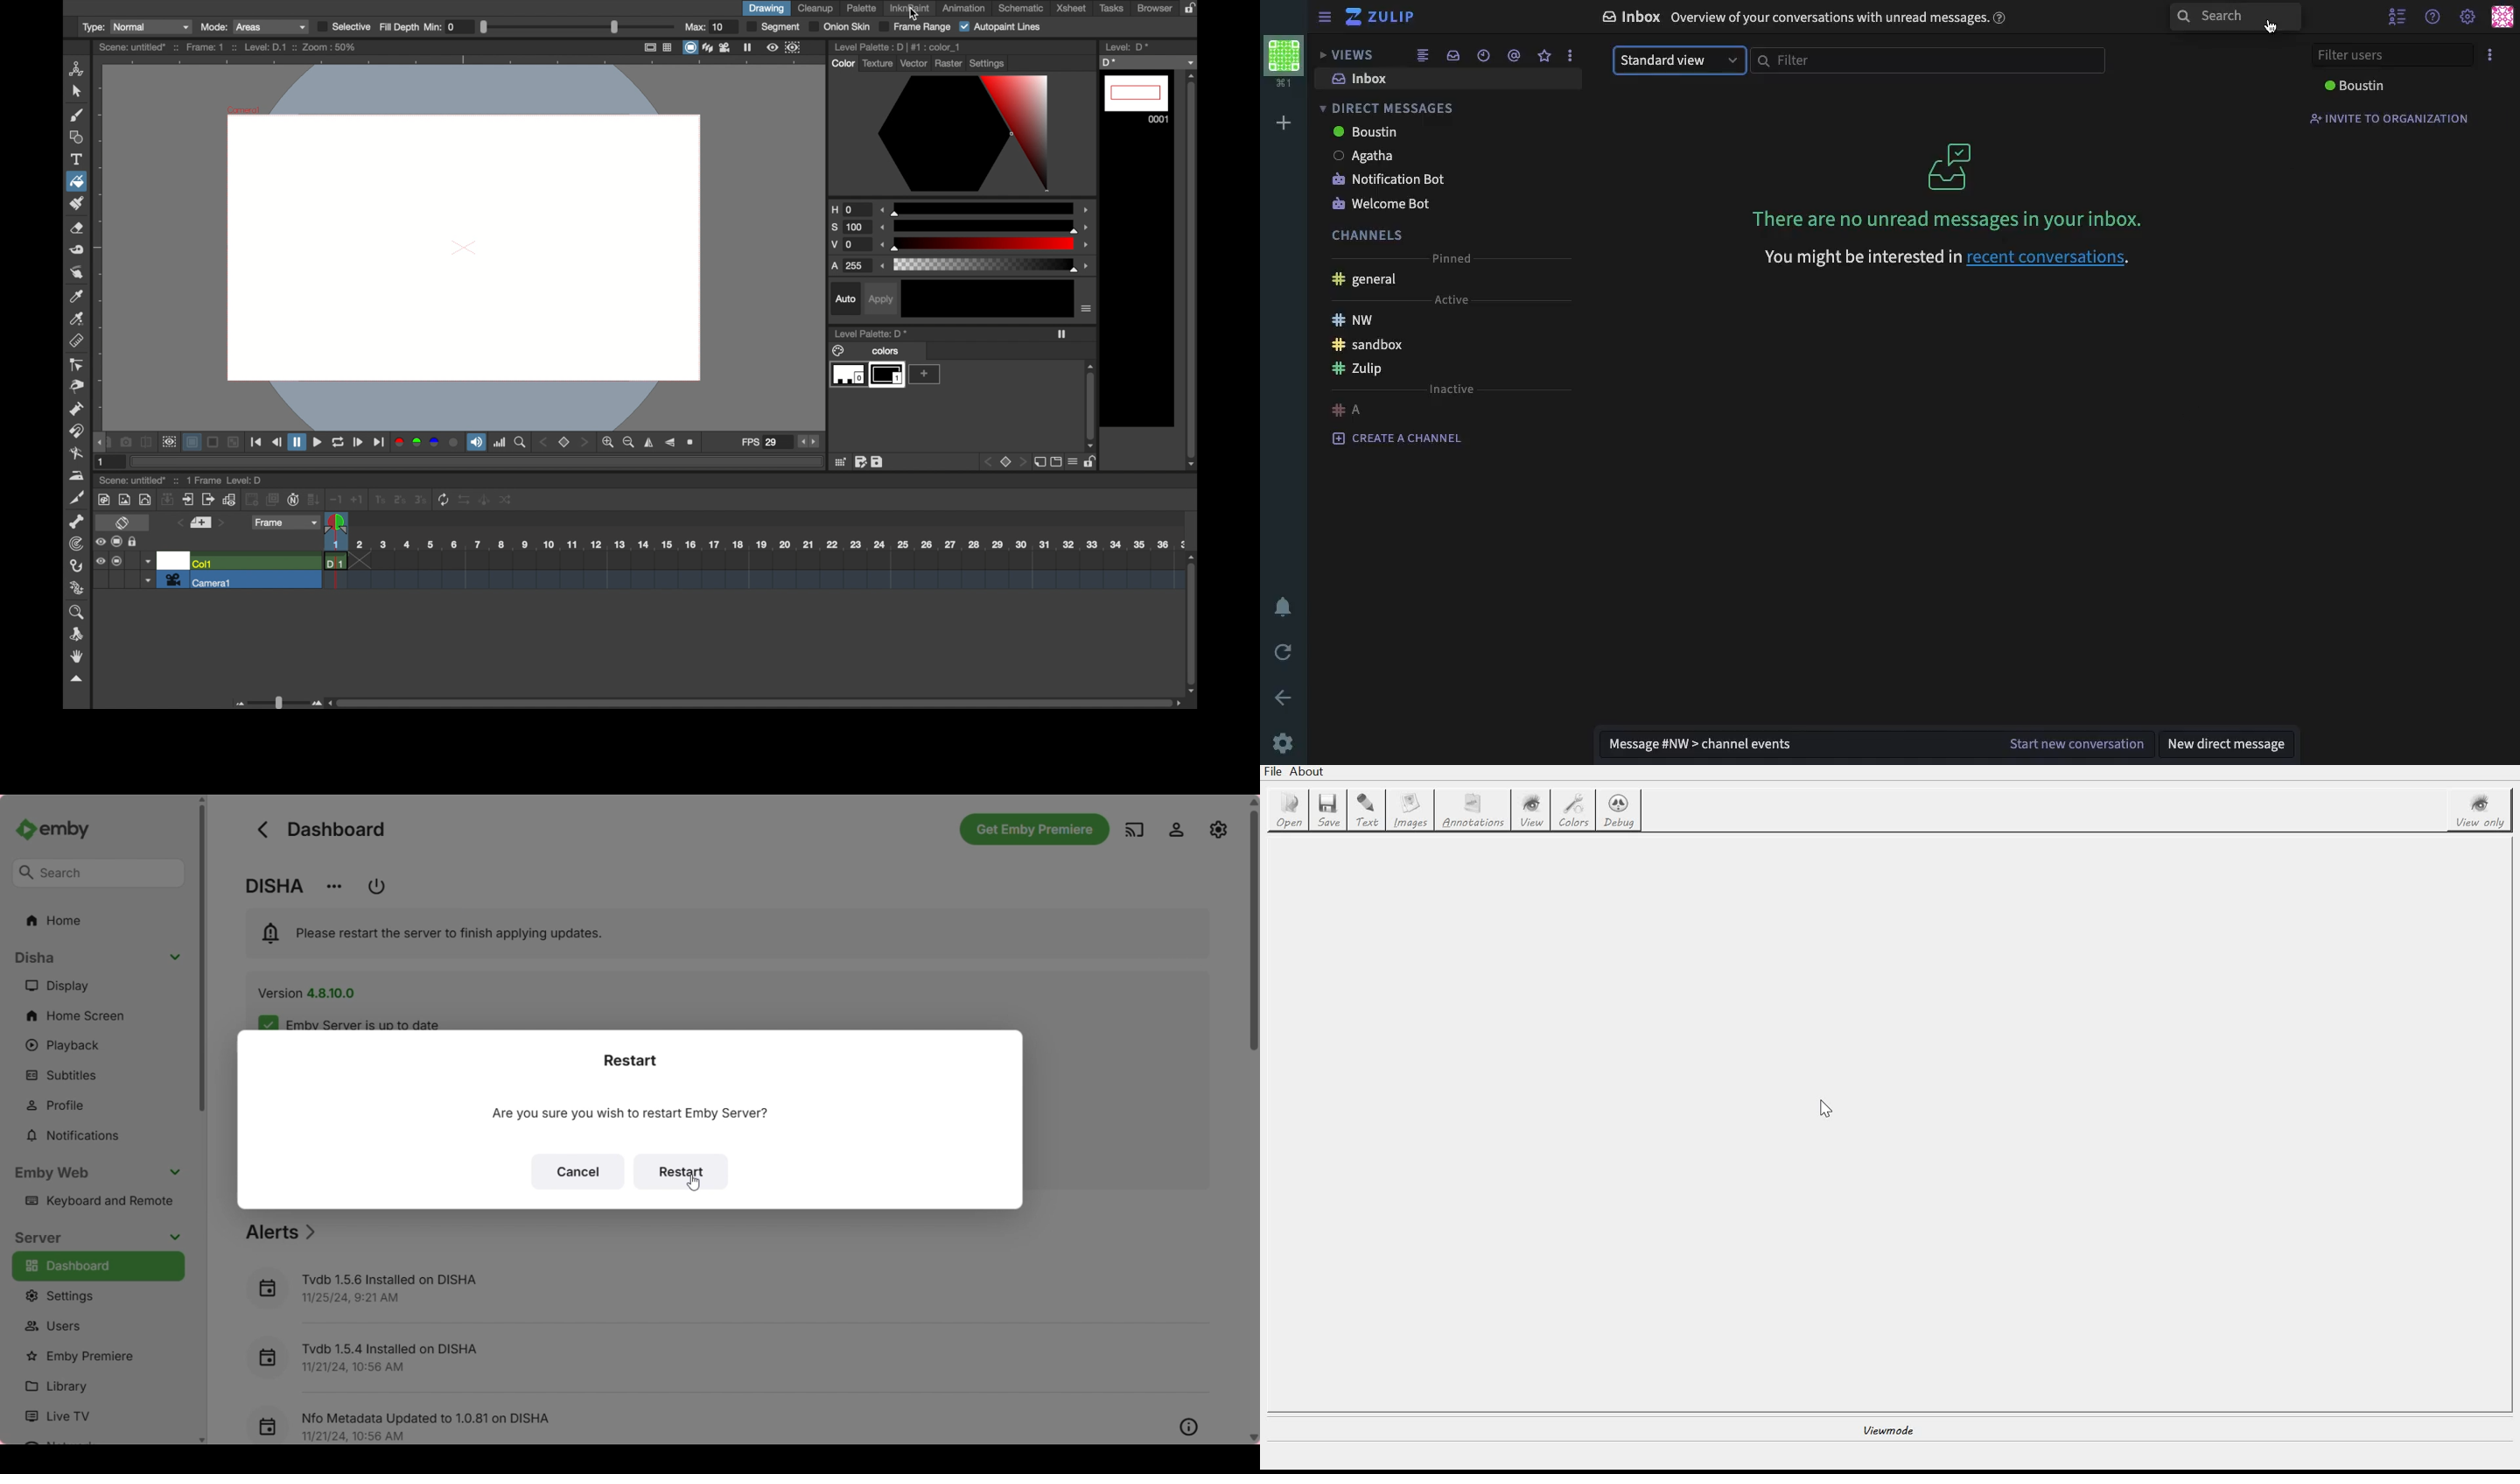 Image resolution: width=2520 pixels, height=1484 pixels. What do you see at coordinates (2272, 30) in the screenshot?
I see `cursor` at bounding box center [2272, 30].